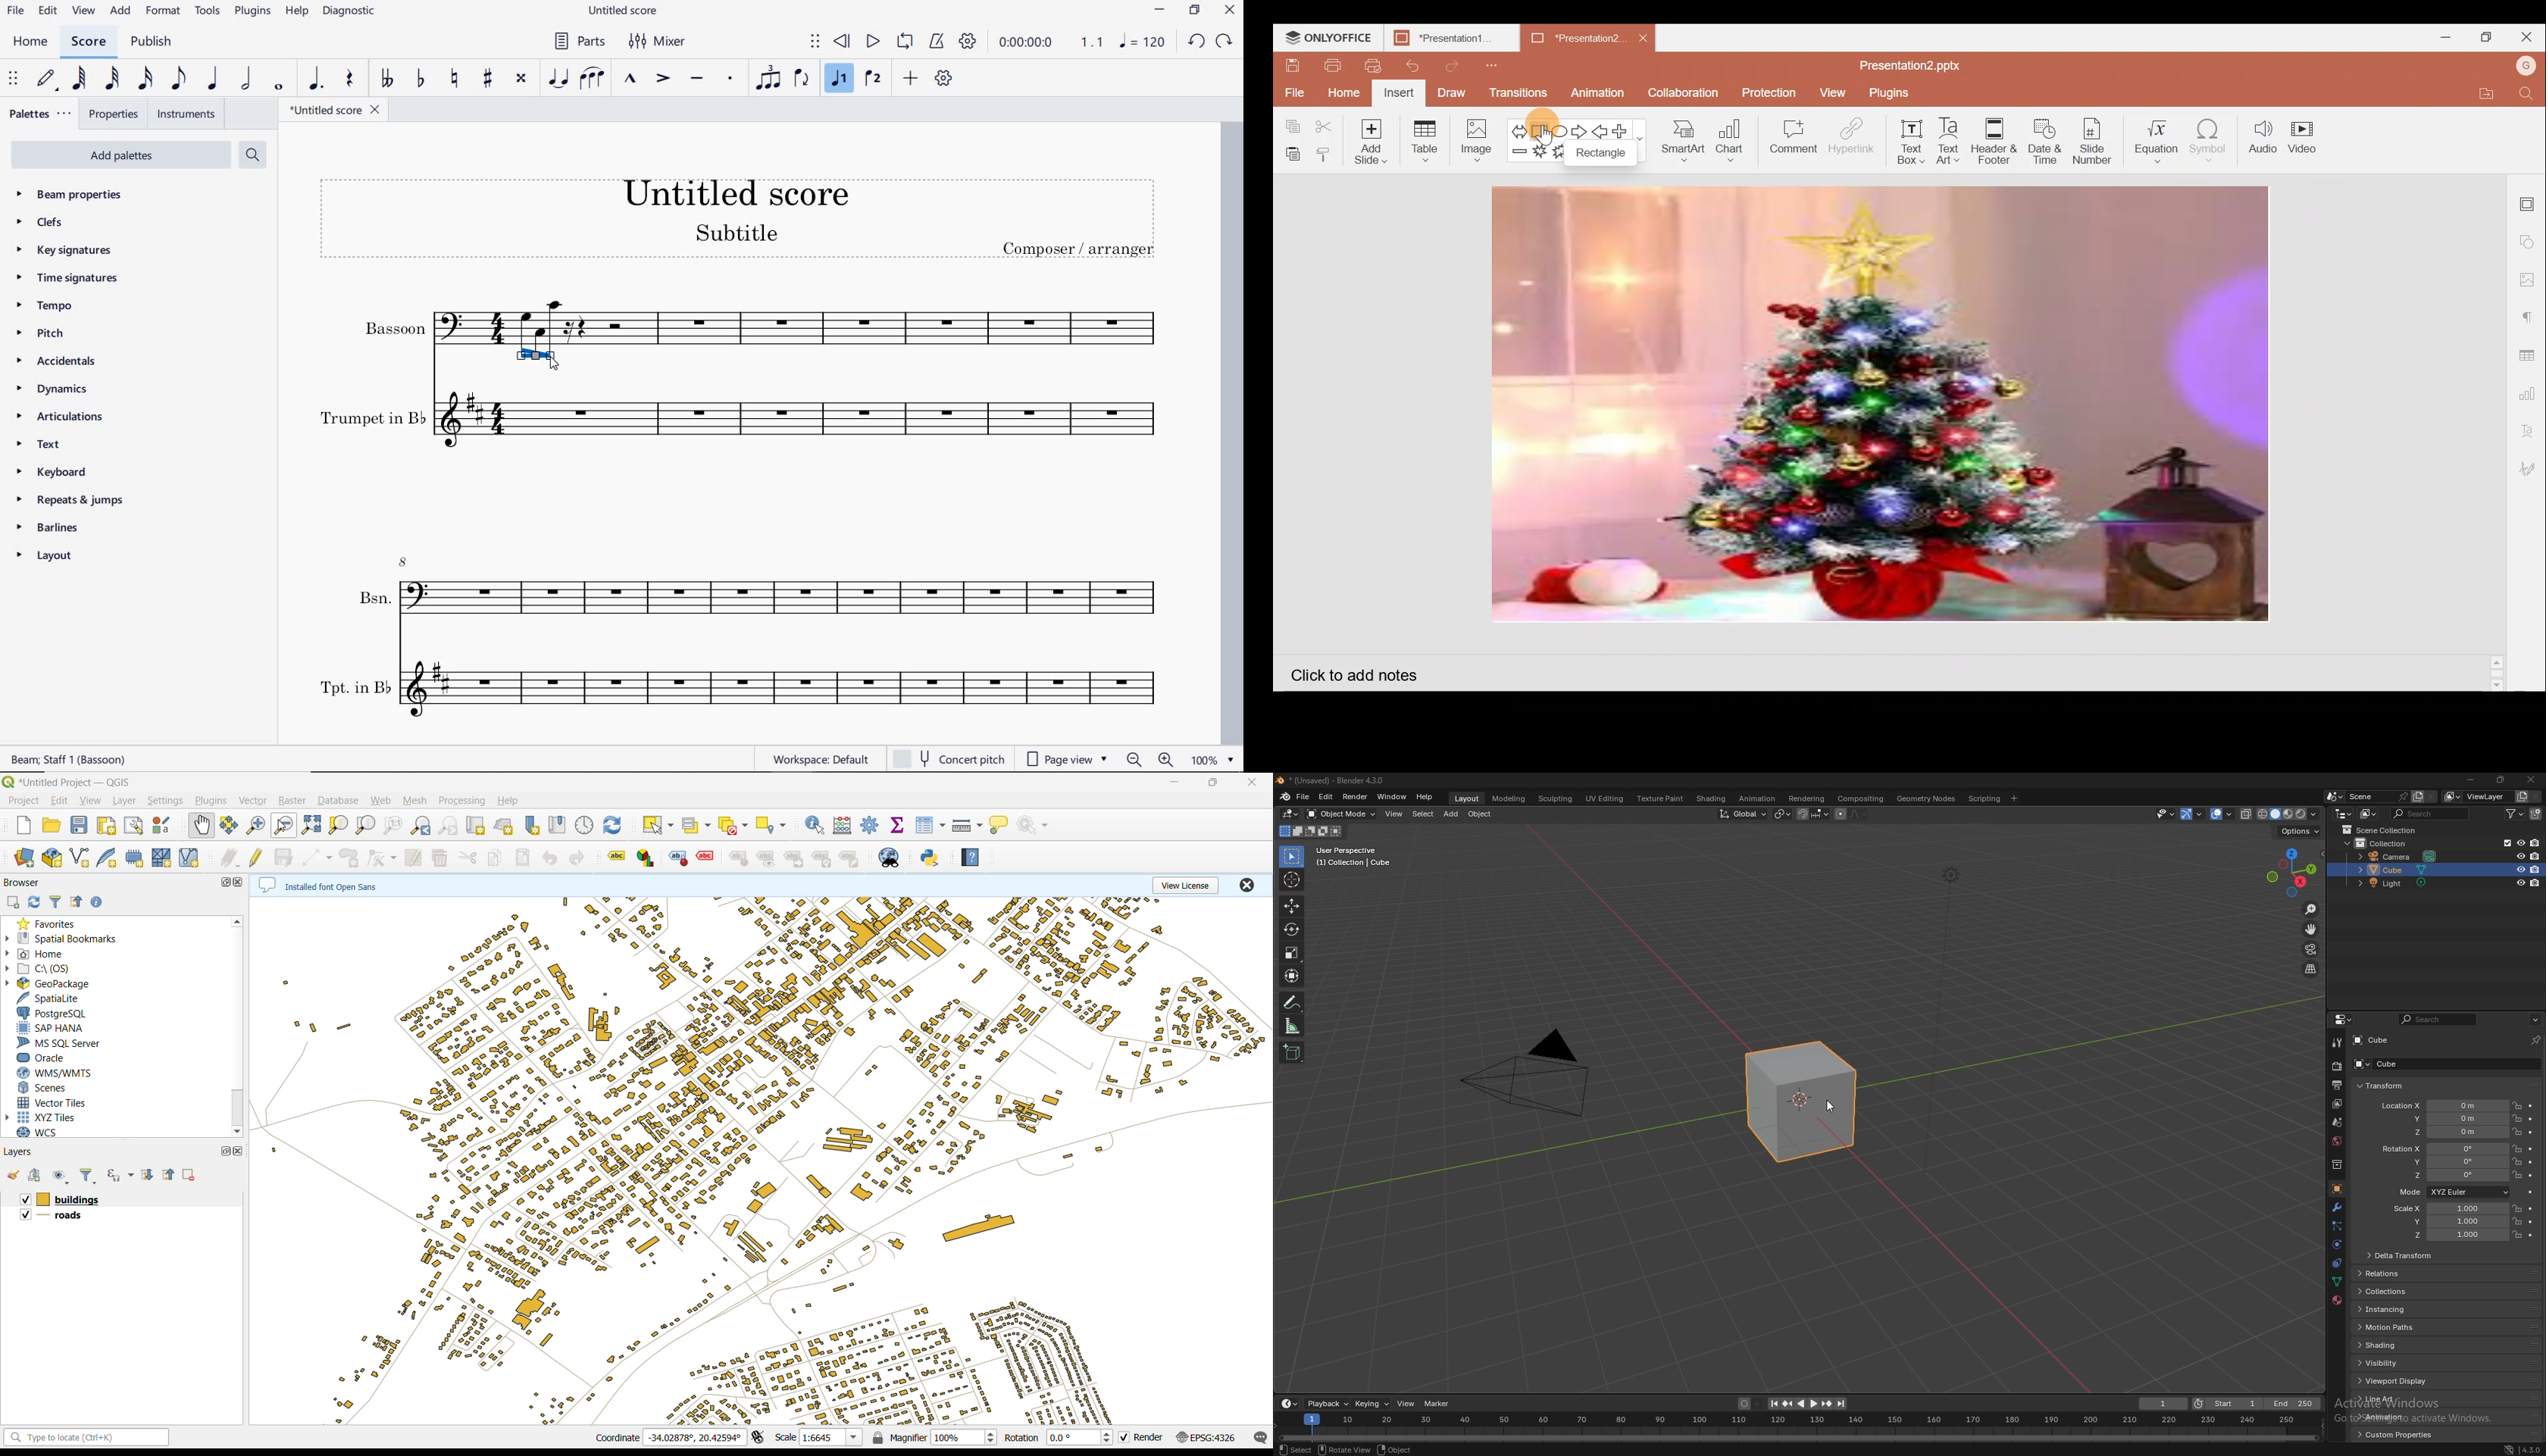  I want to click on layers, so click(761, 1160).